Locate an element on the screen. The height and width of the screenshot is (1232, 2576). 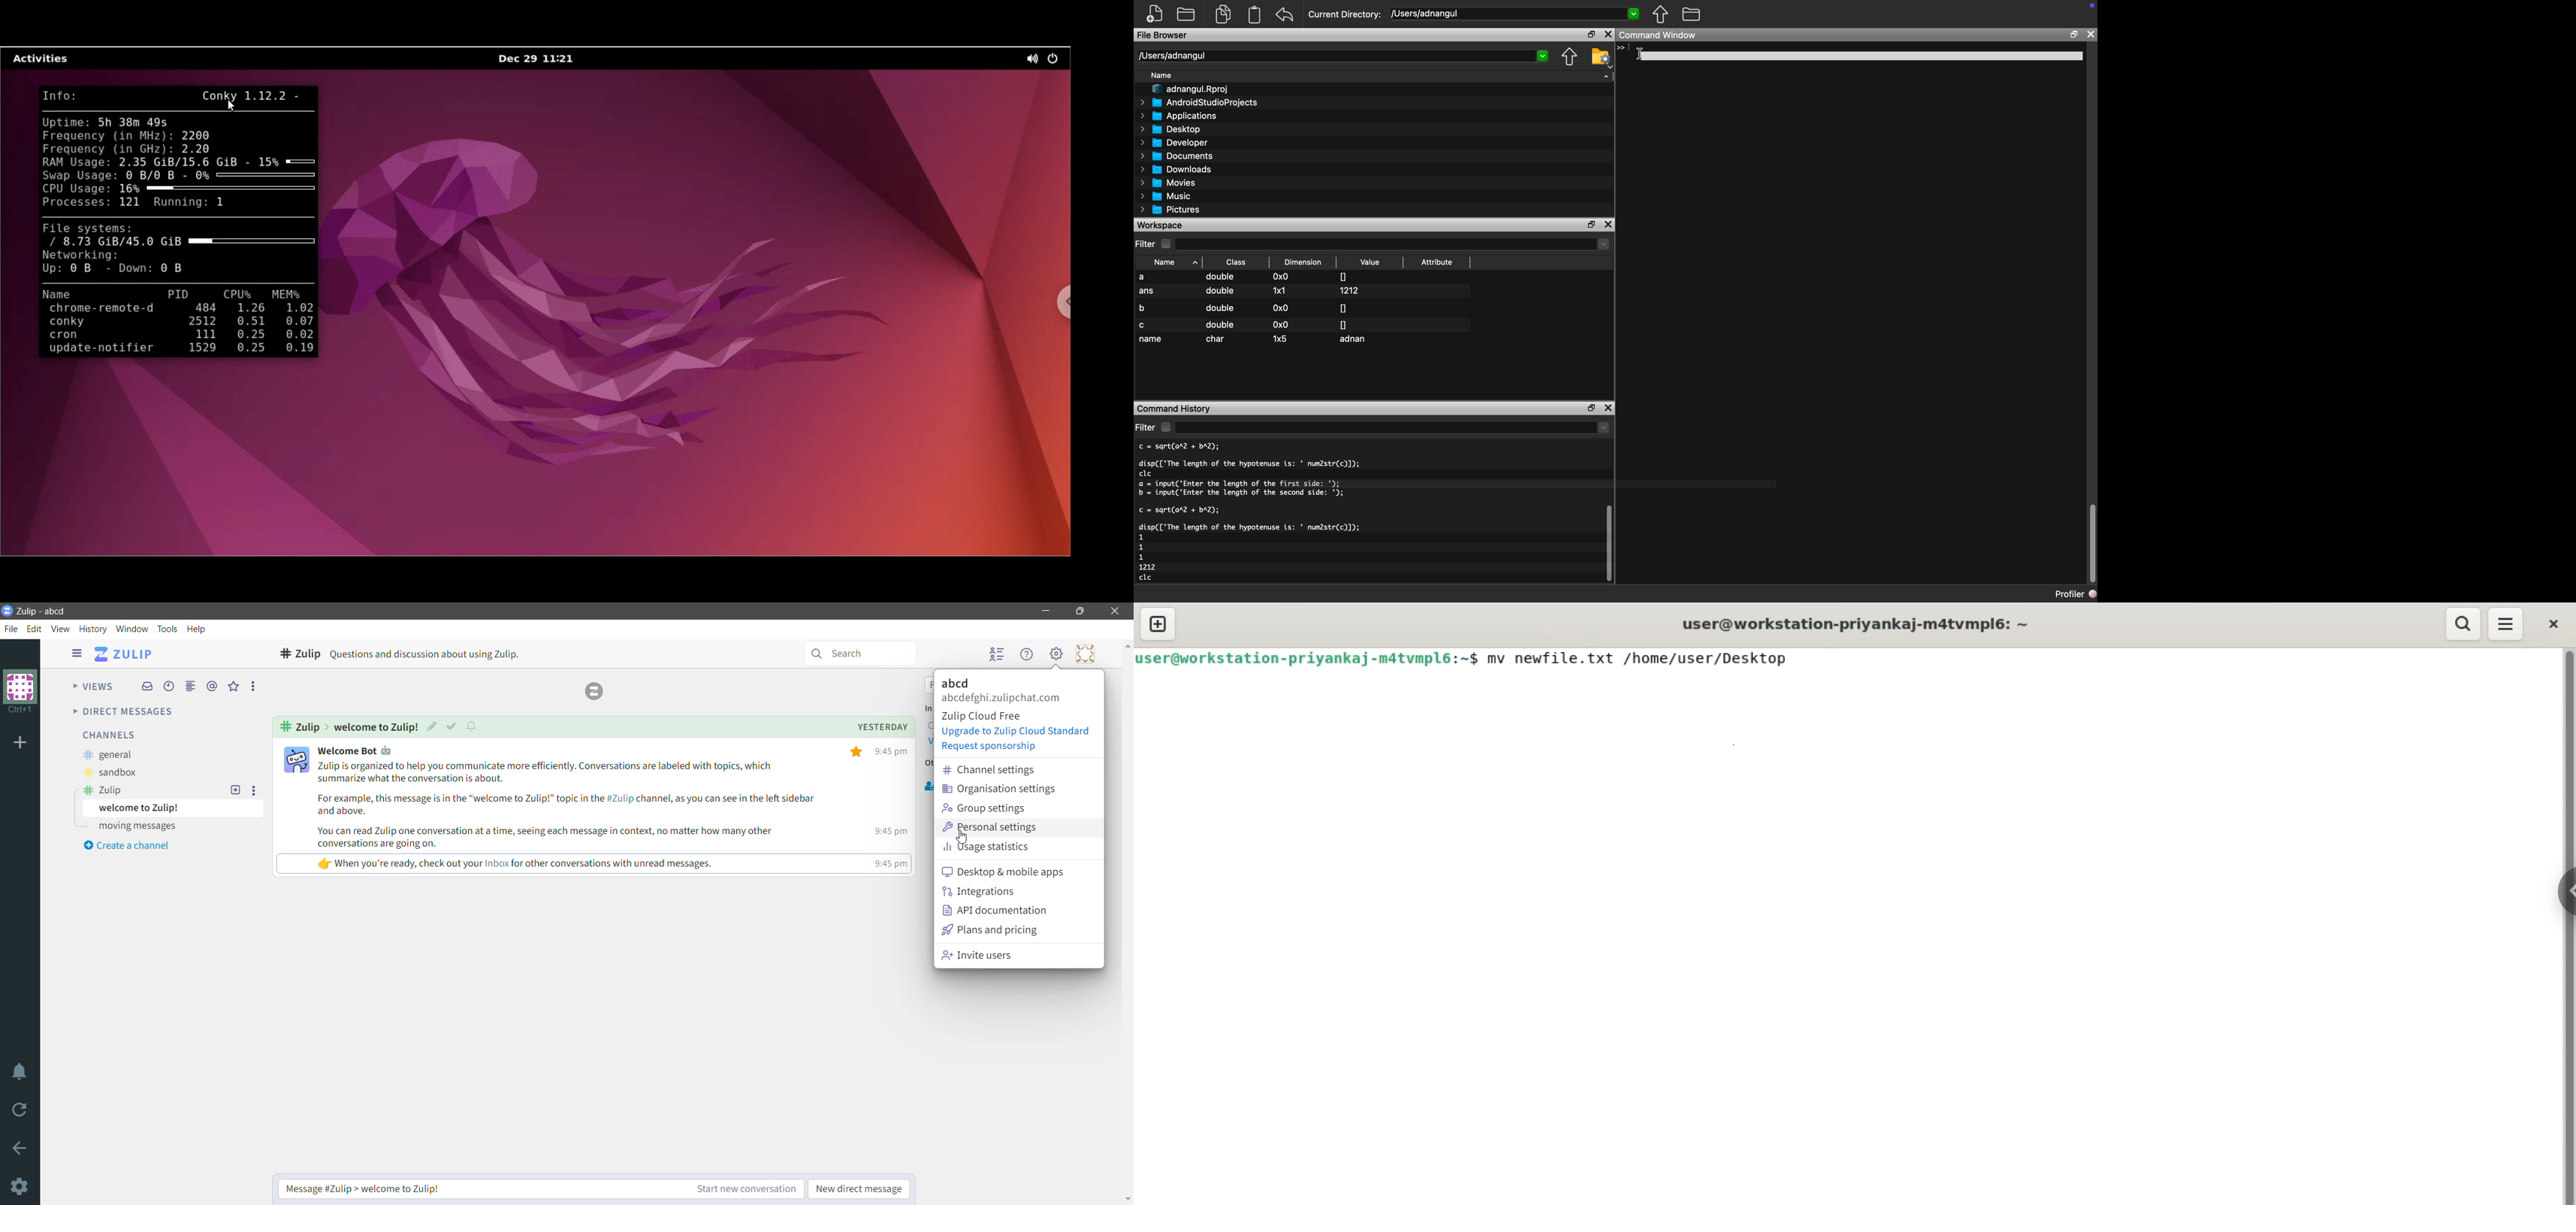
Minimize is located at coordinates (1045, 611).